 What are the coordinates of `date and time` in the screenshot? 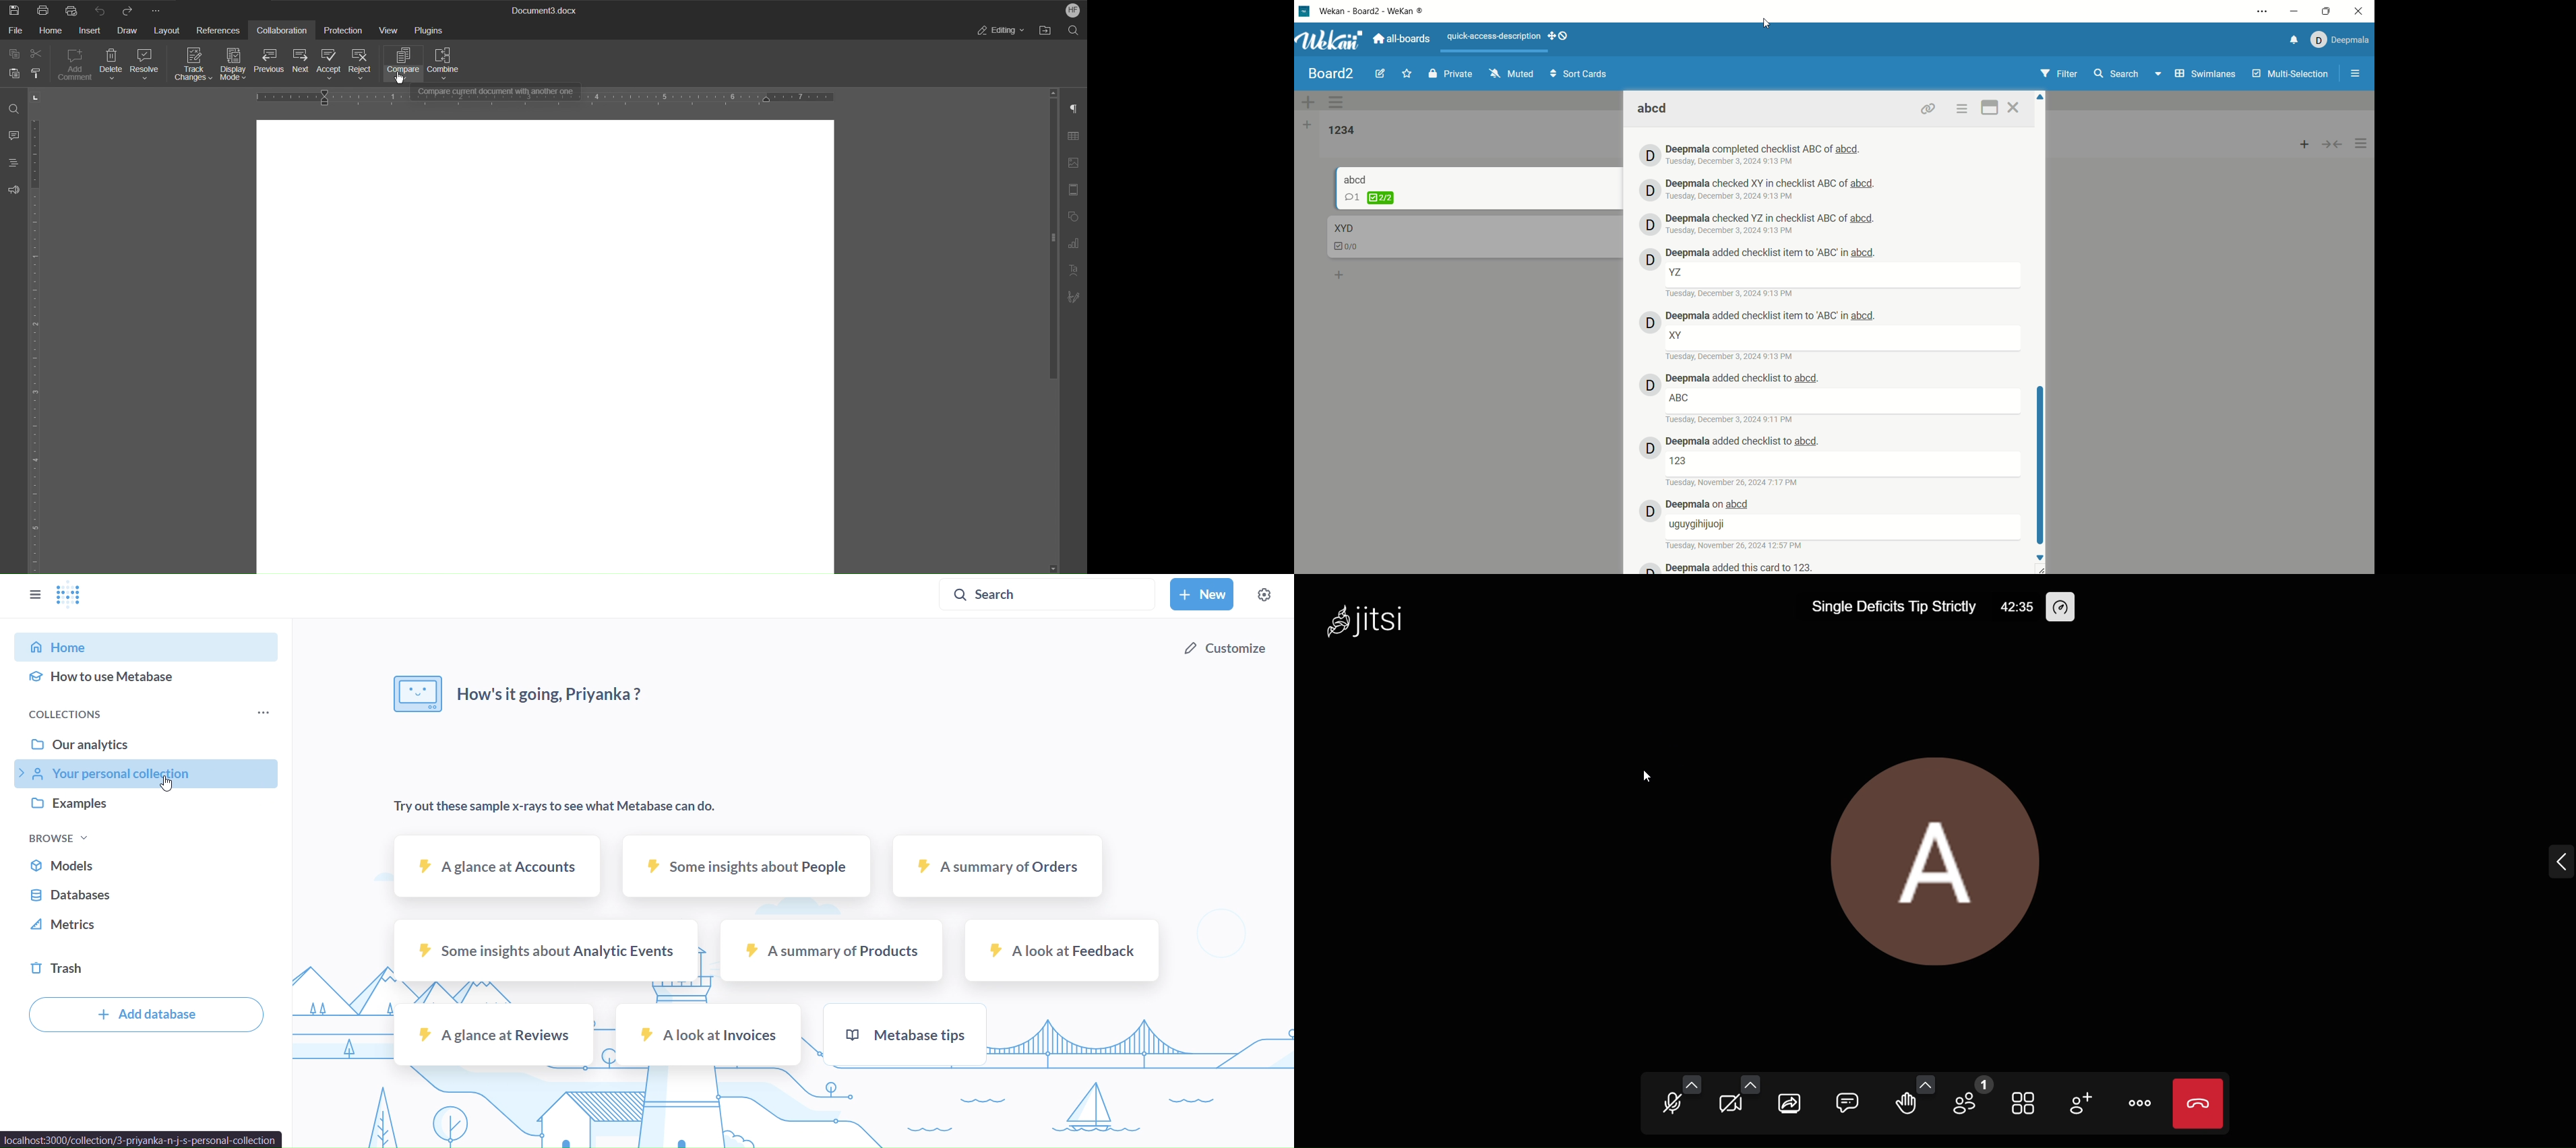 It's located at (1732, 357).